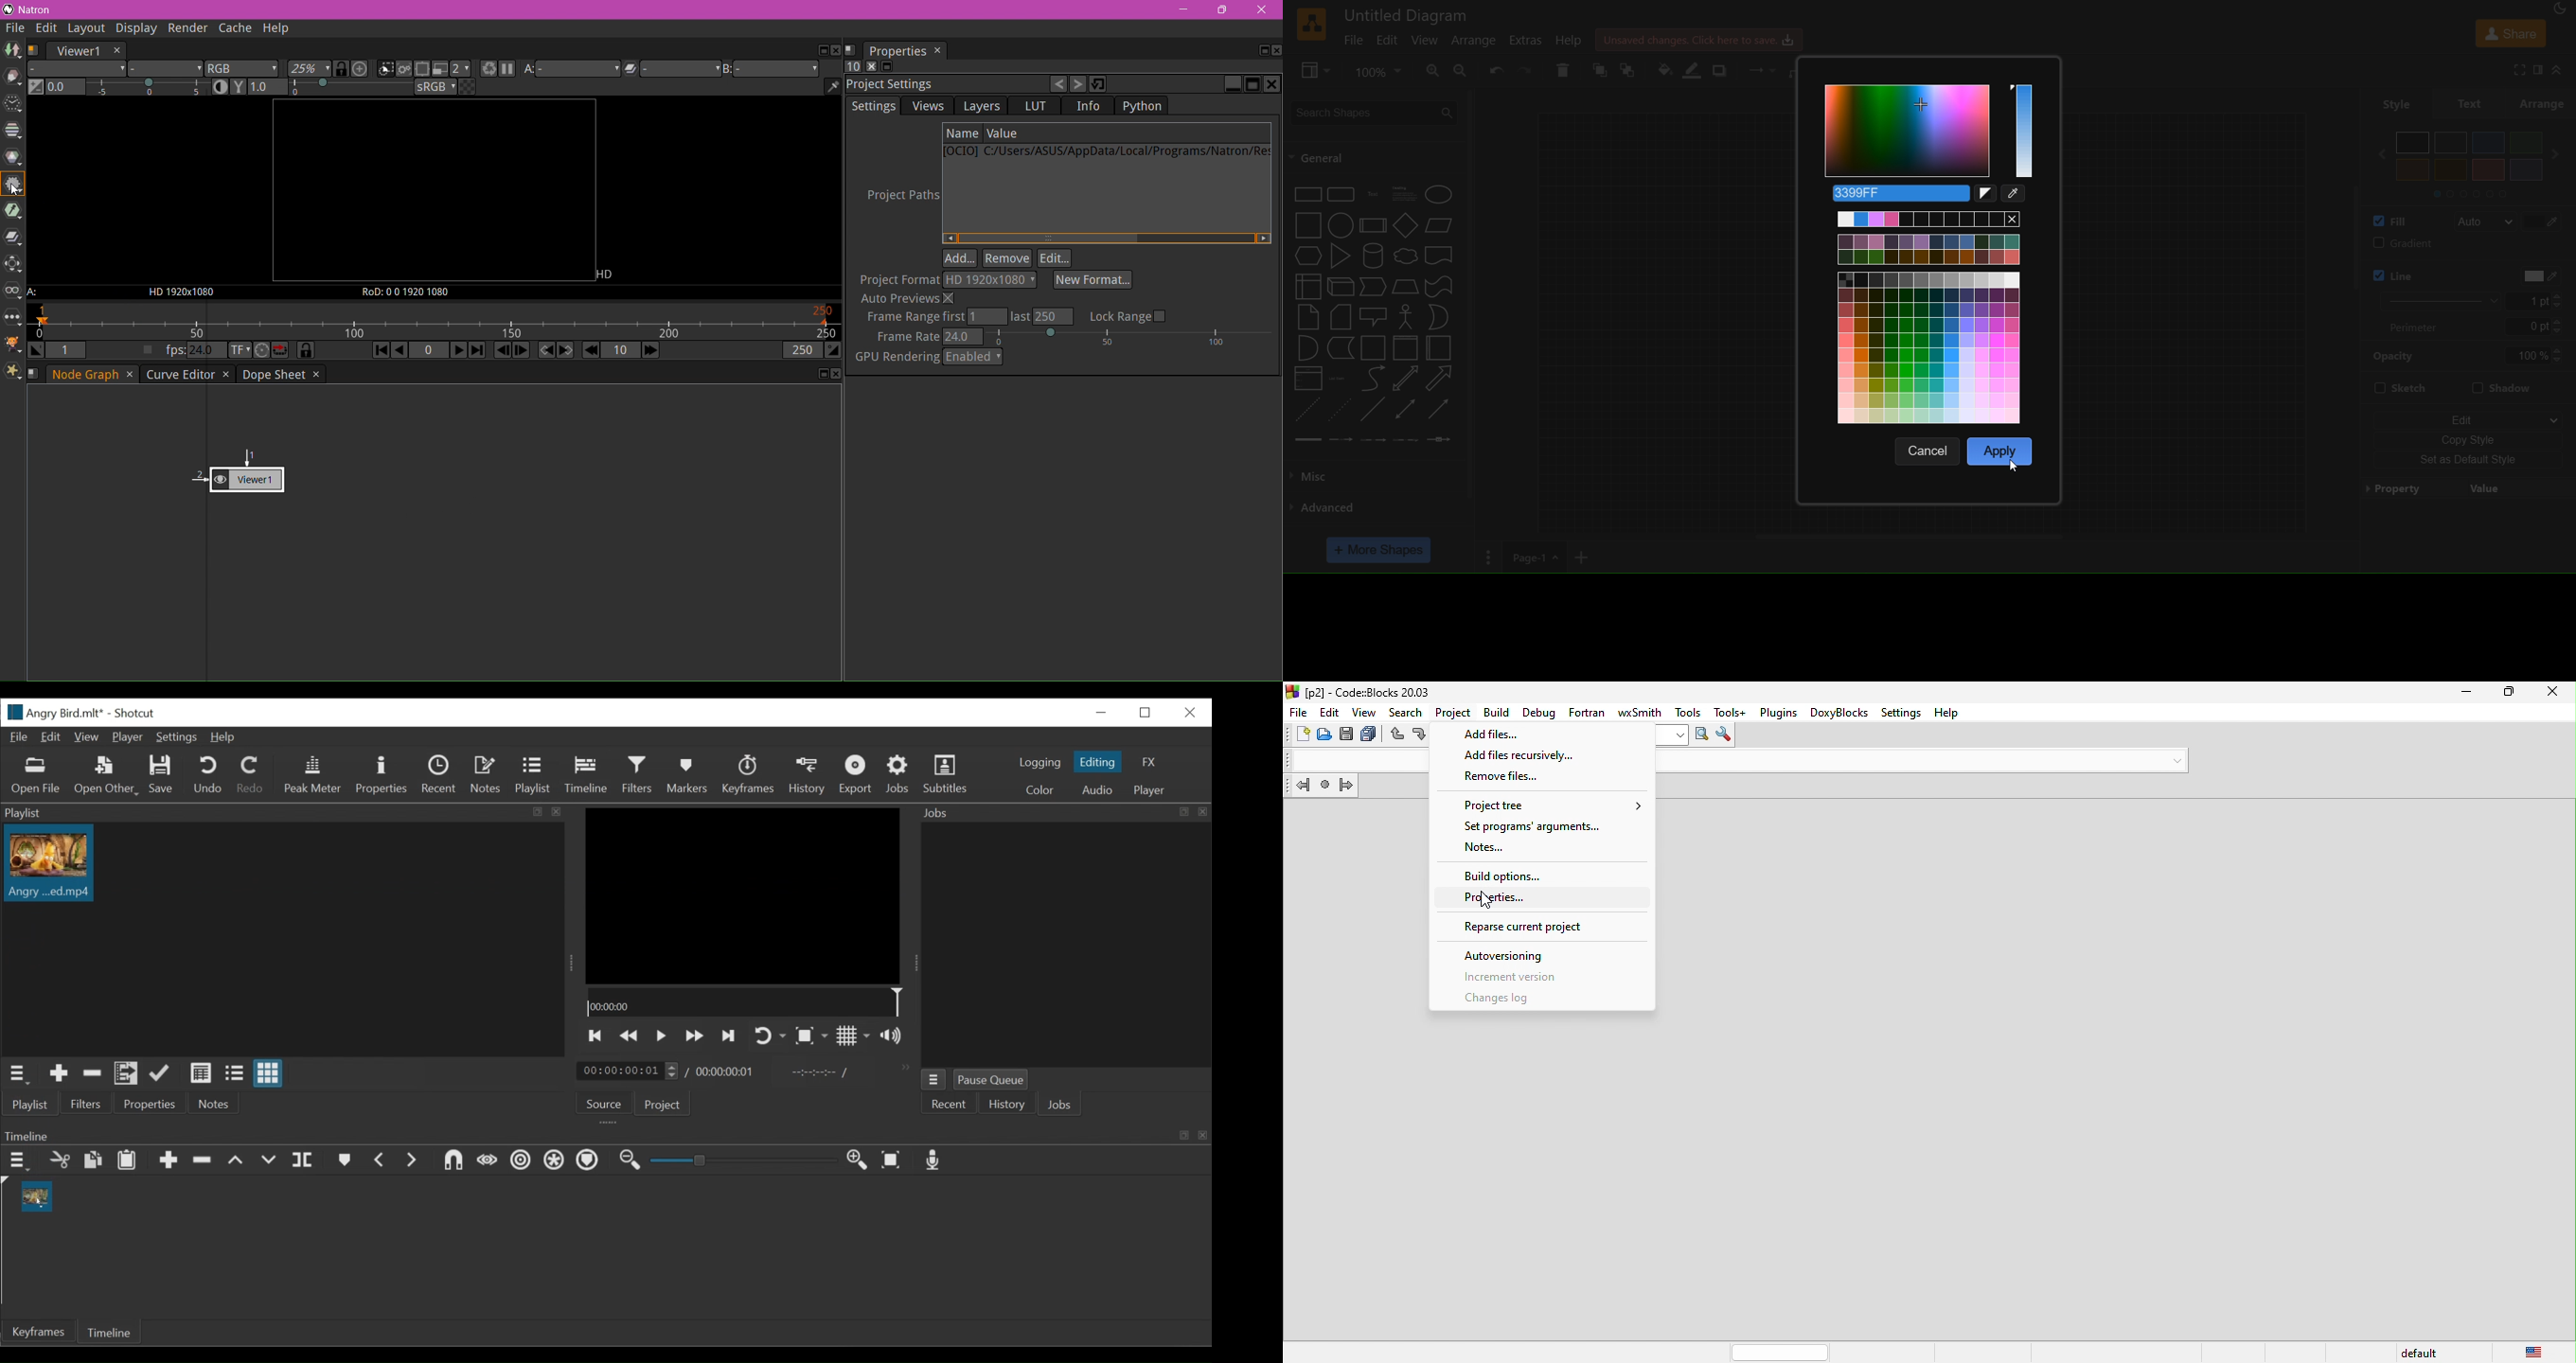  I want to click on horizontal scroll bar, so click(1910, 537).